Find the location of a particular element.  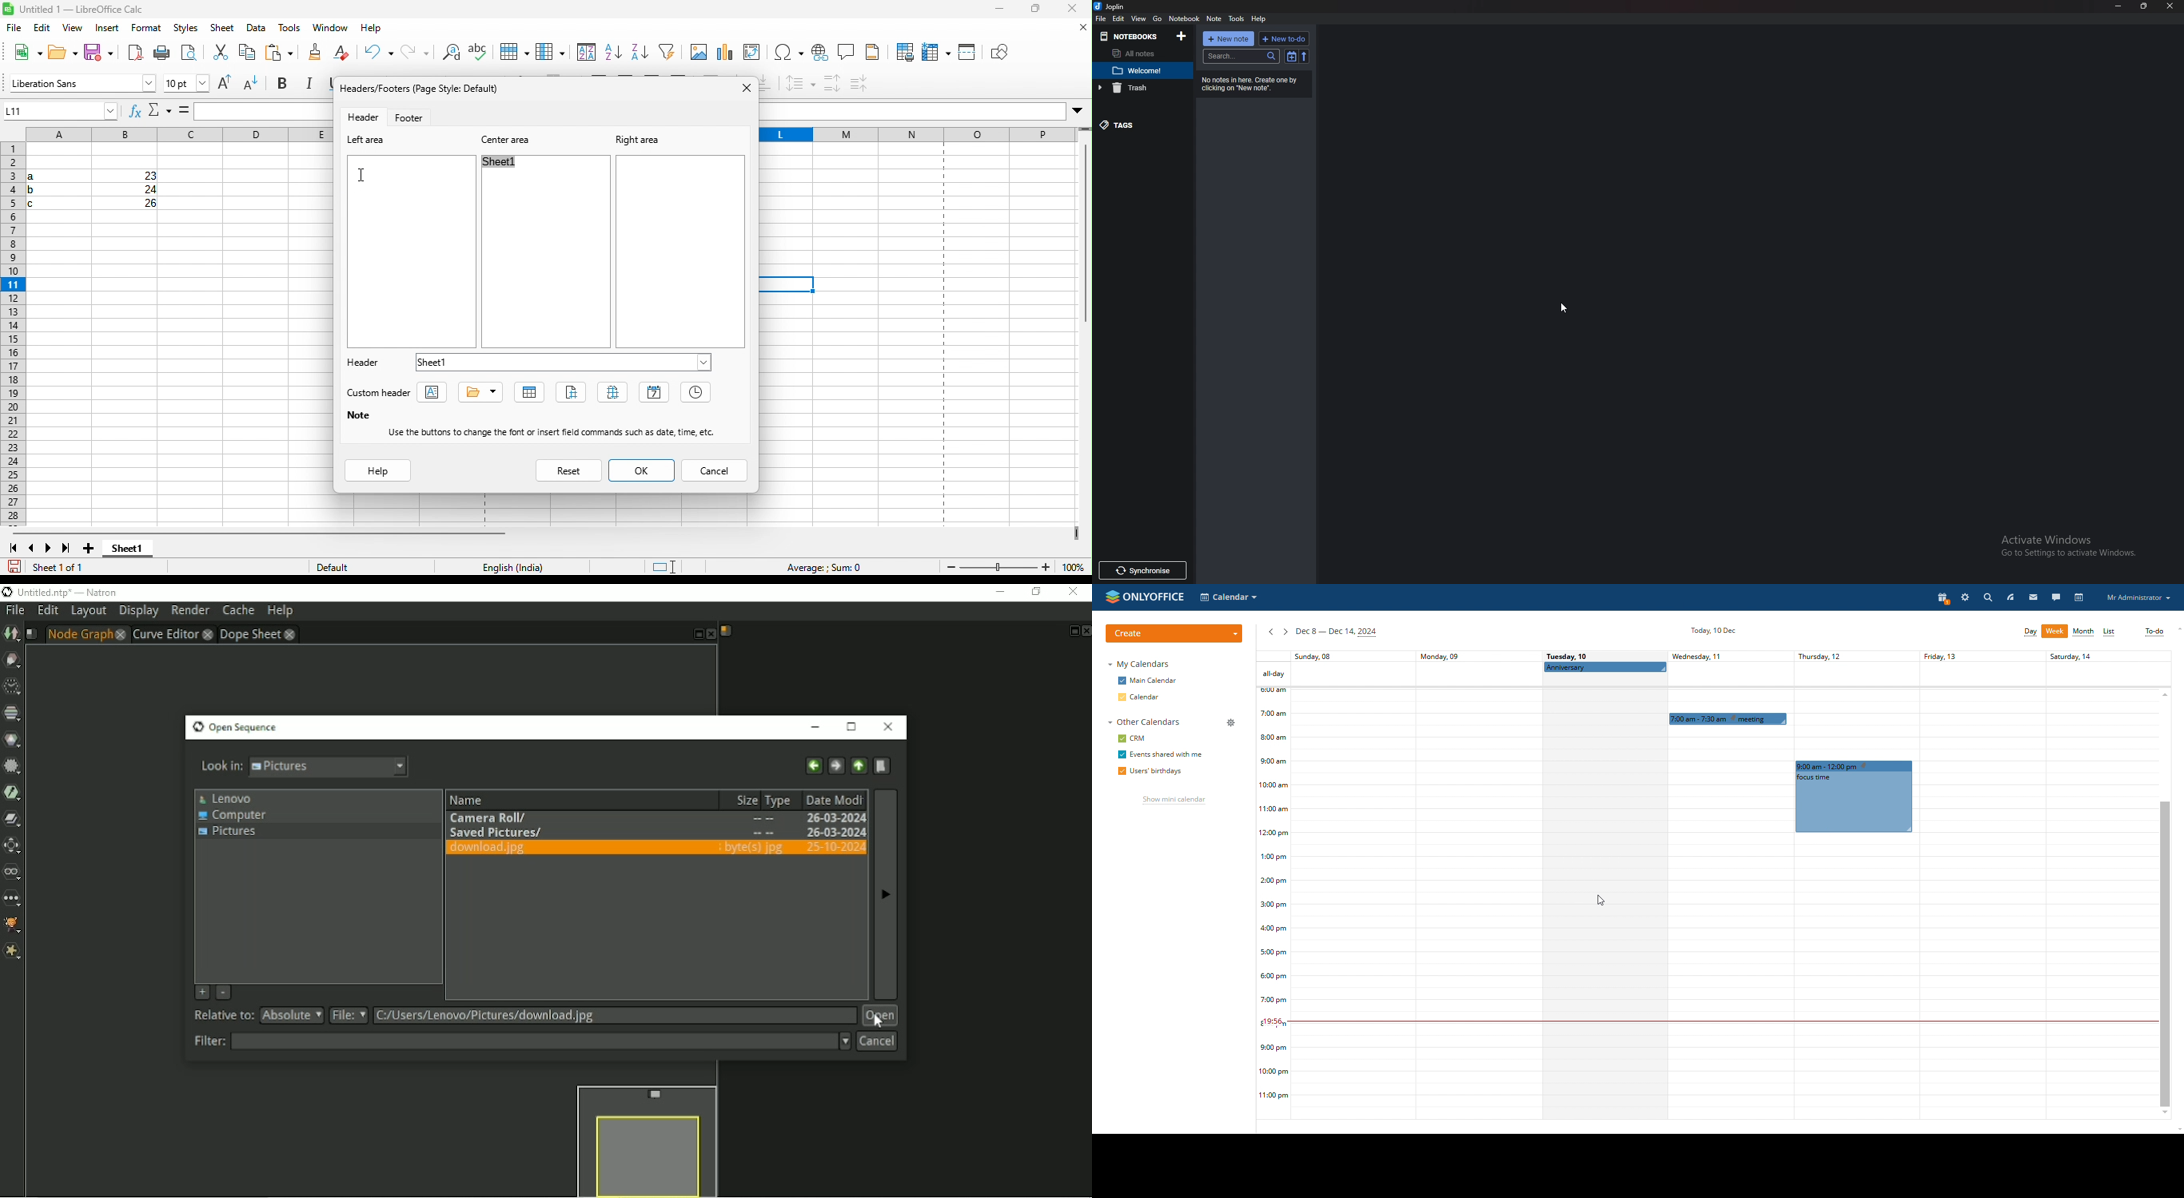

search is located at coordinates (1240, 57).